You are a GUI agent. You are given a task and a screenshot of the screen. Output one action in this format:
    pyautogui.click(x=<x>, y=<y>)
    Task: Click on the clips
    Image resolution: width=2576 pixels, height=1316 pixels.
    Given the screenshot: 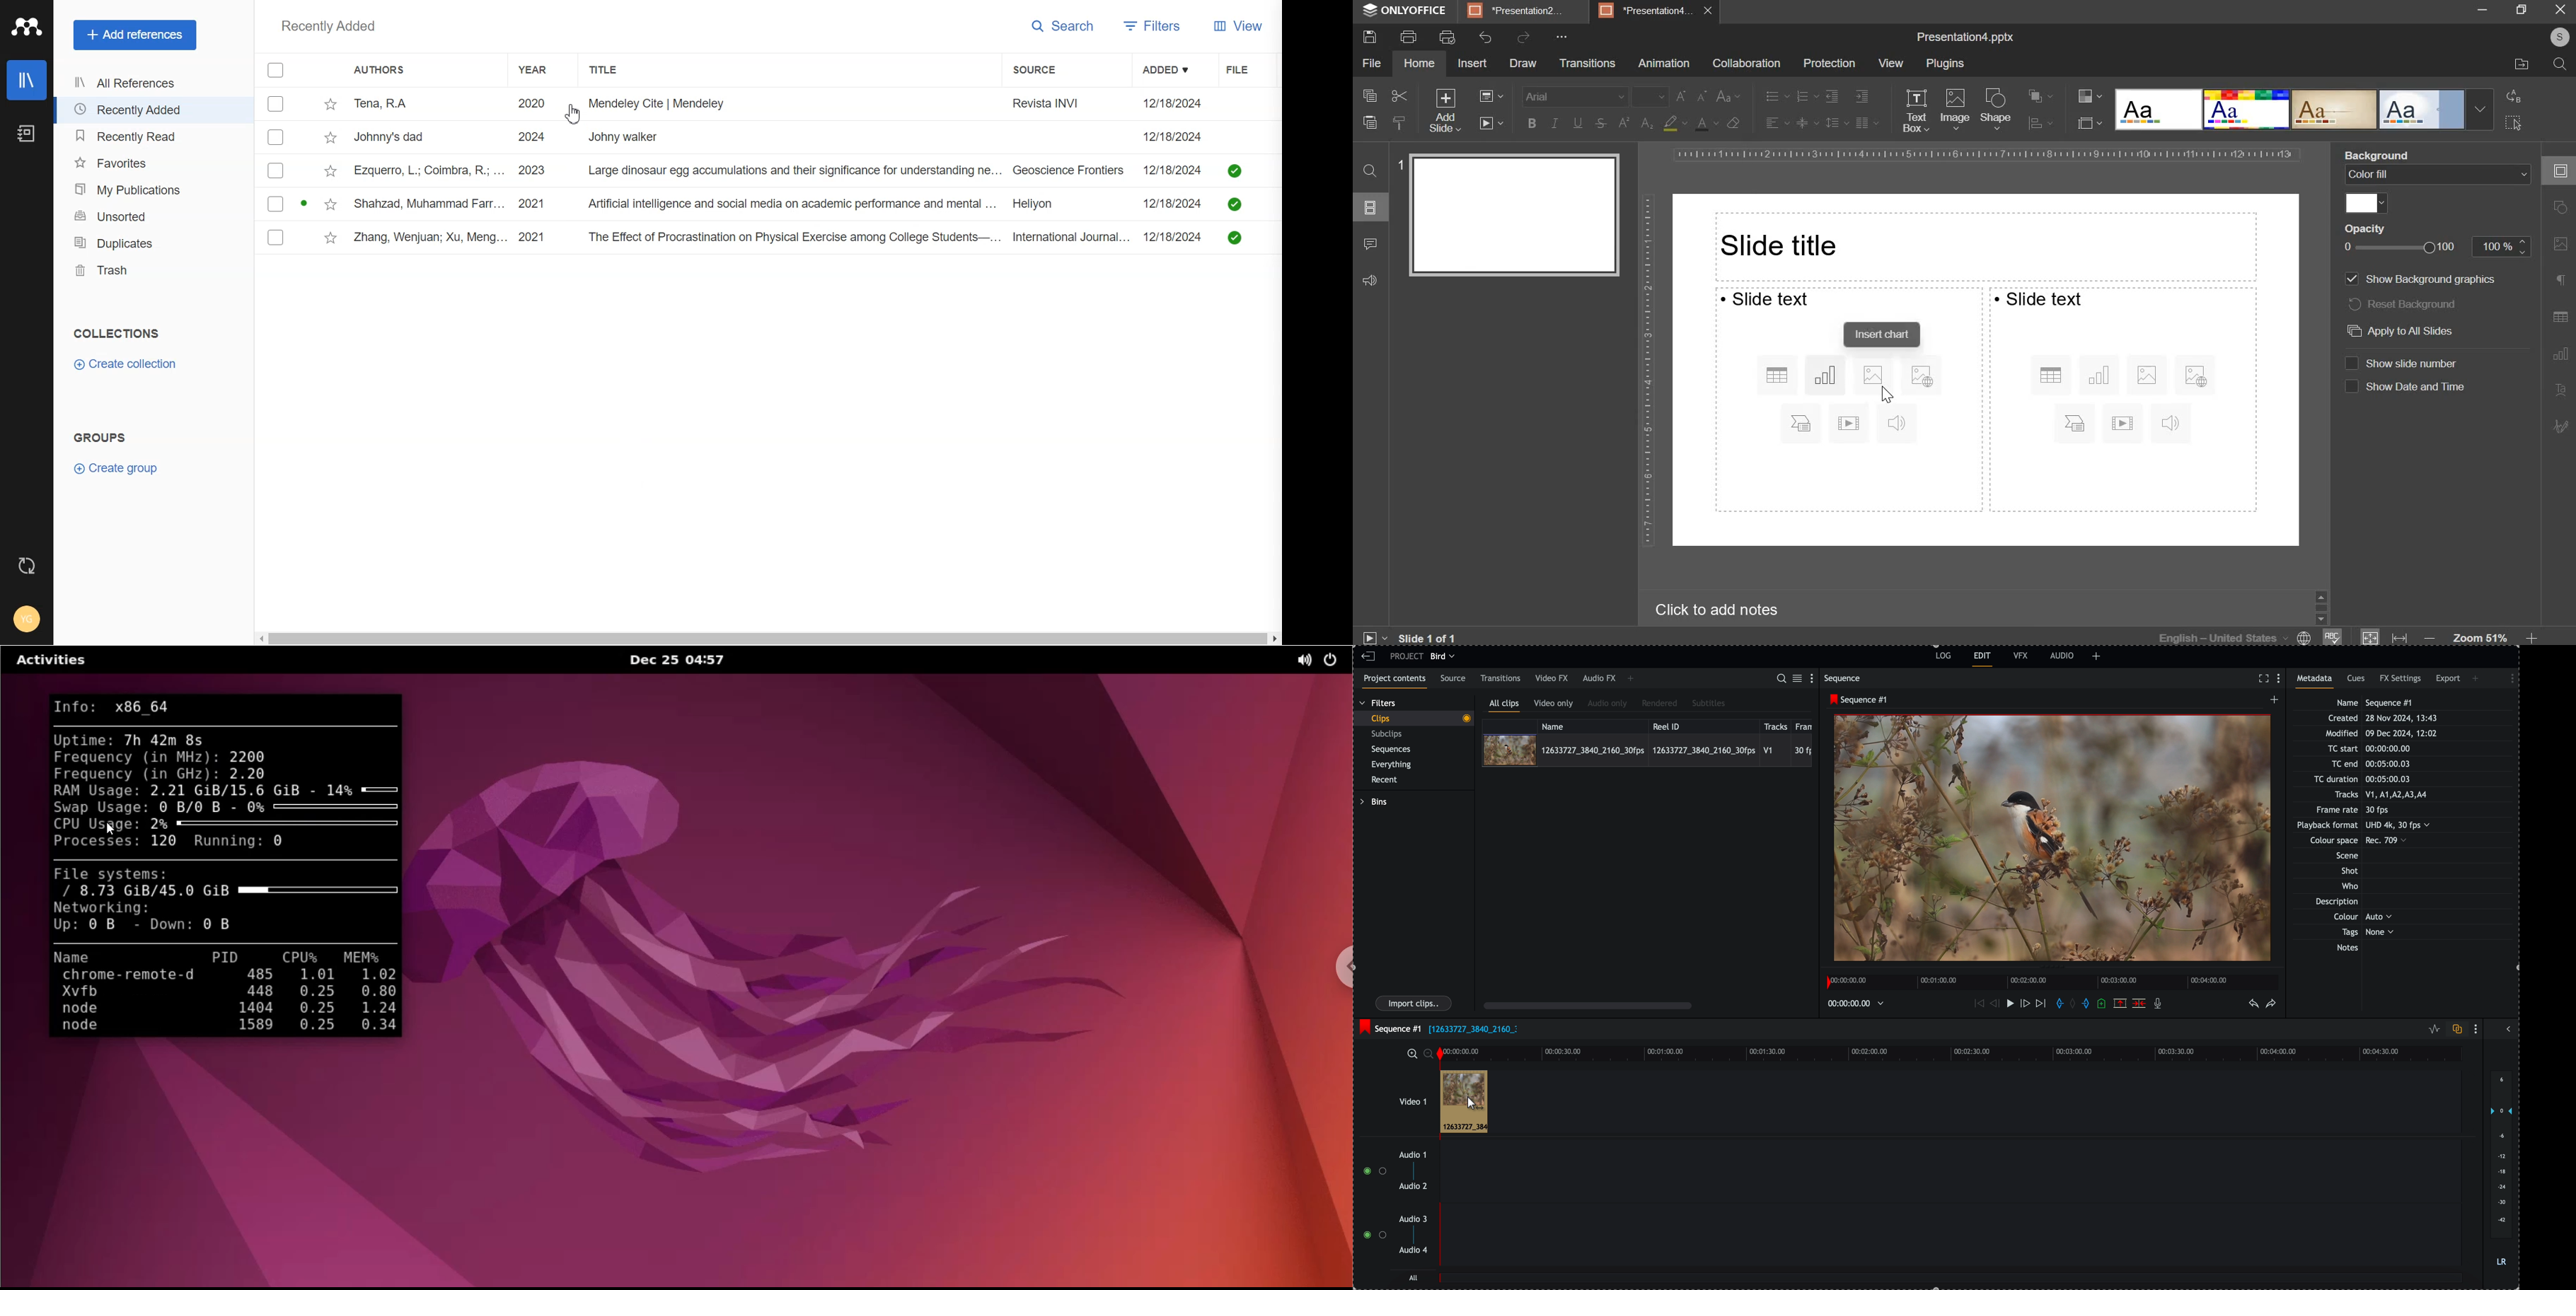 What is the action you would take?
    pyautogui.click(x=1413, y=719)
    